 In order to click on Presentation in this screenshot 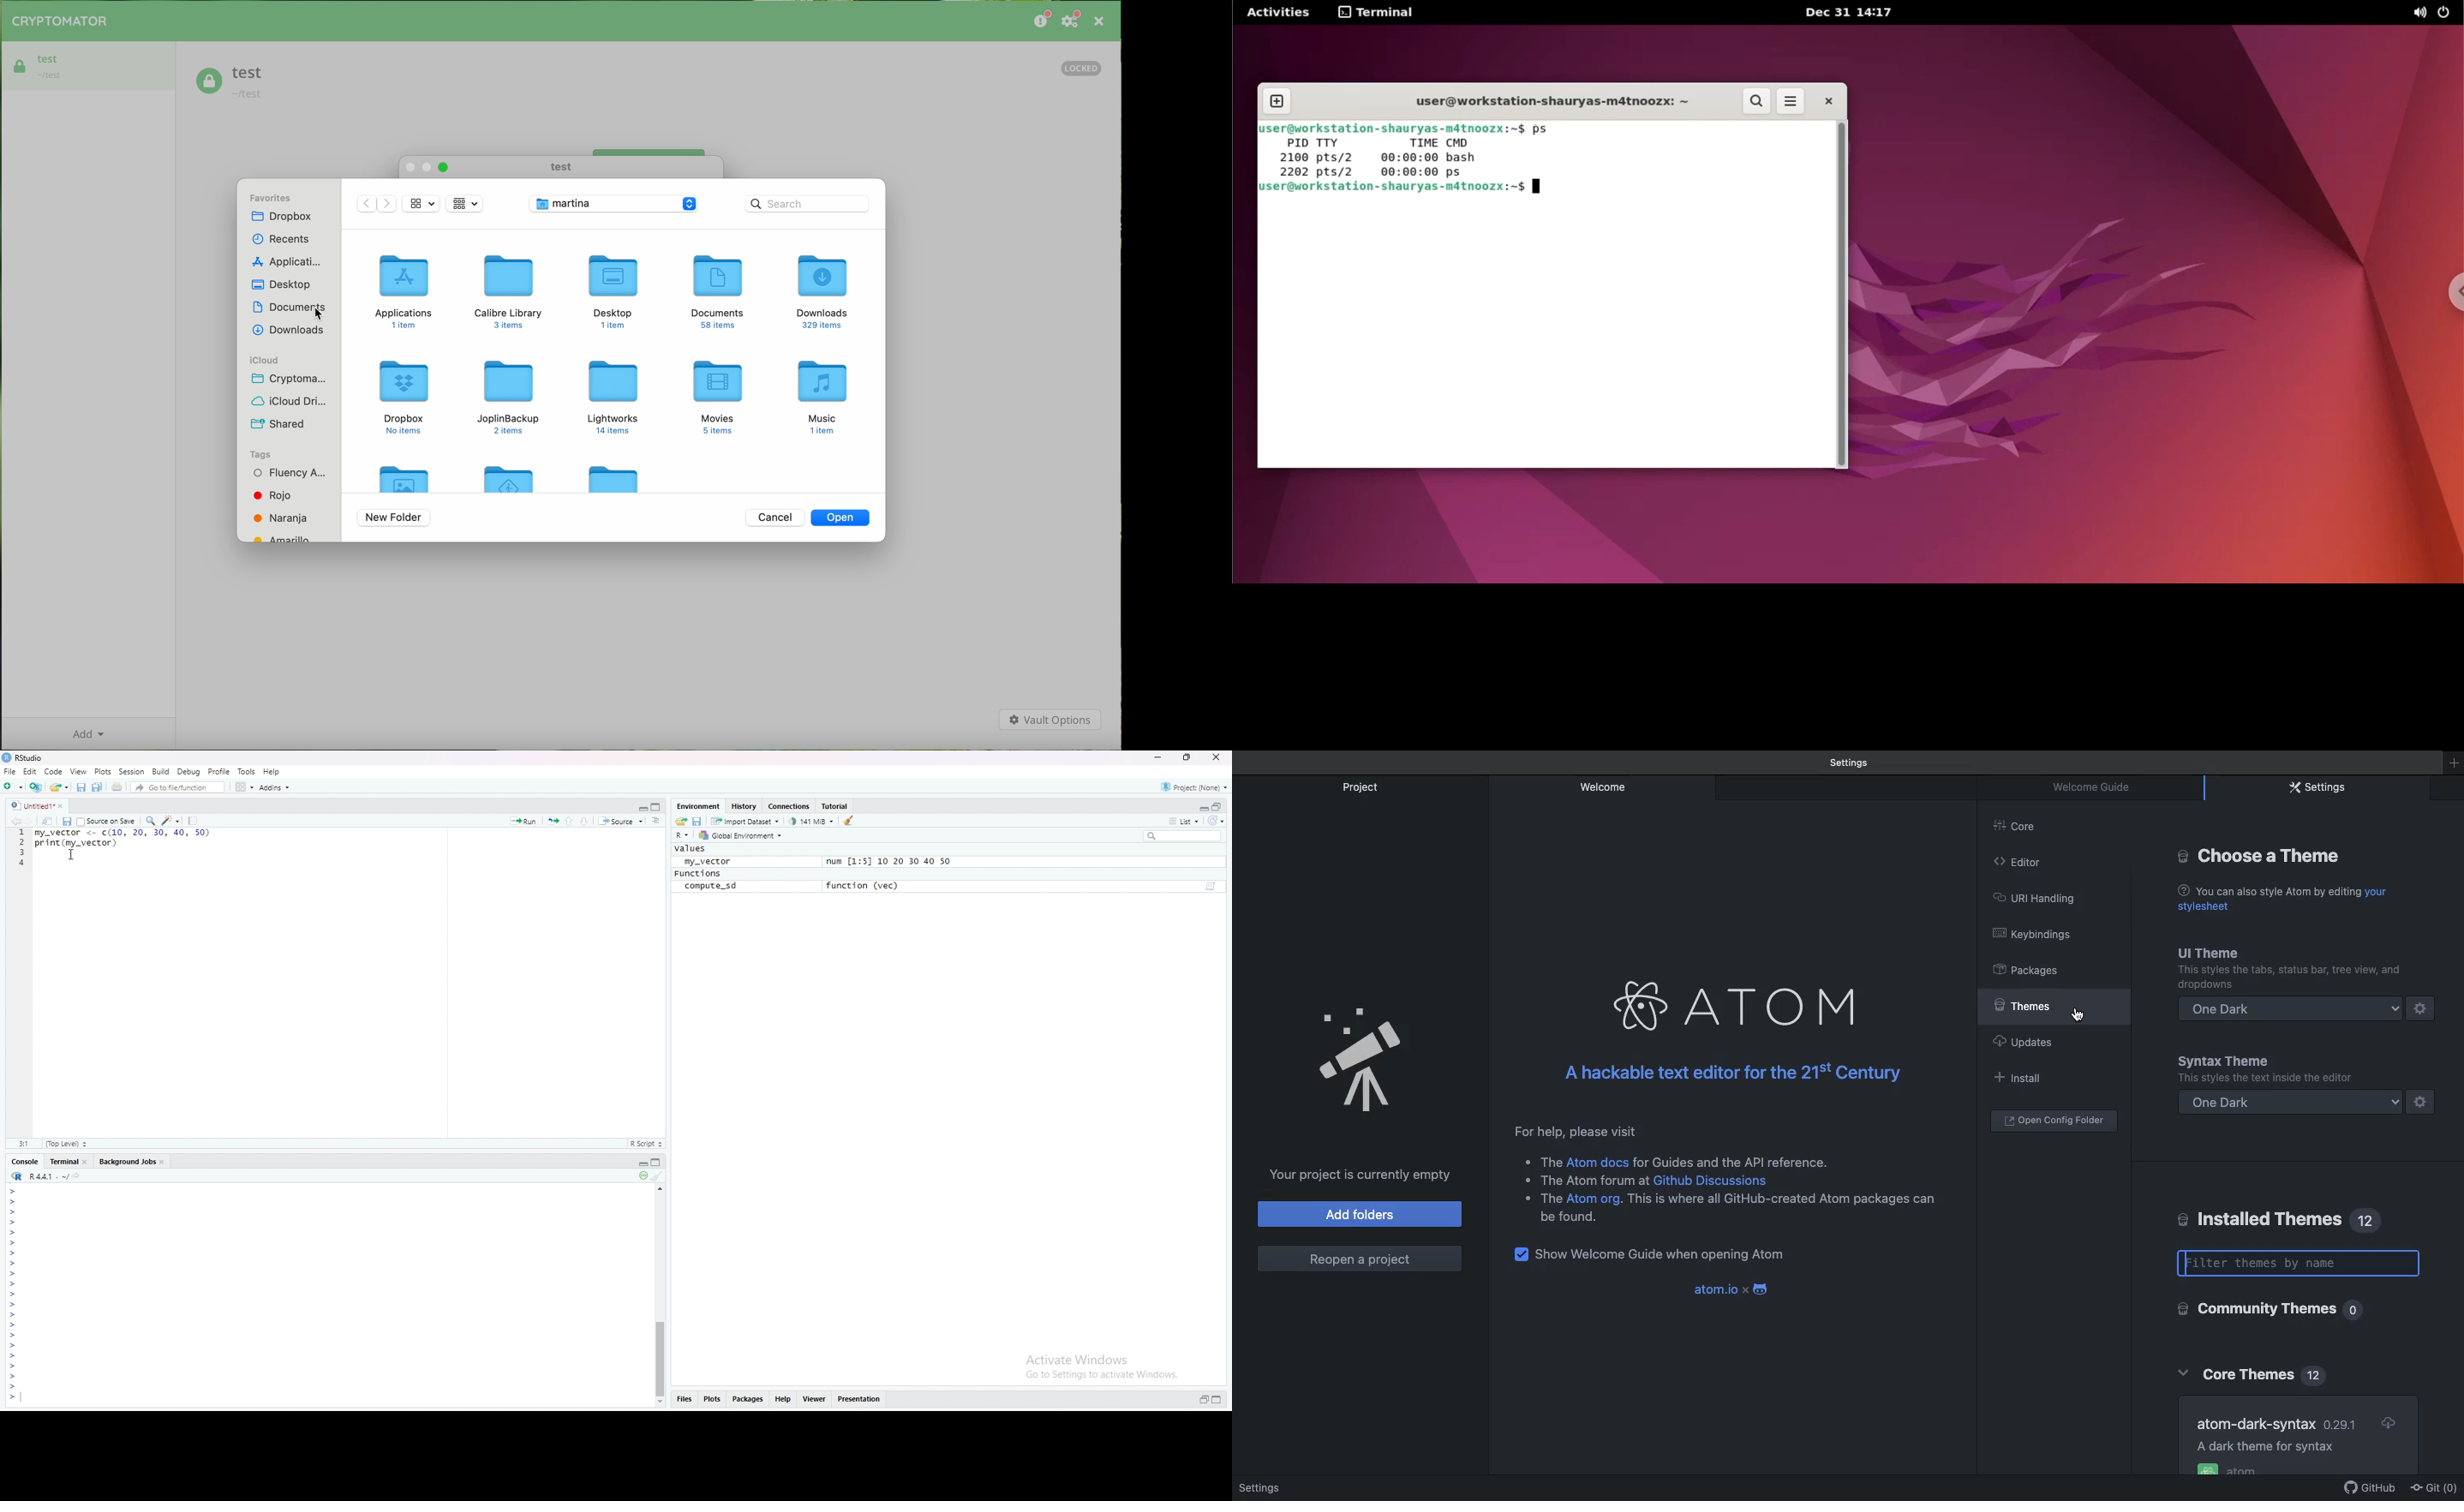, I will do `click(859, 1399)`.